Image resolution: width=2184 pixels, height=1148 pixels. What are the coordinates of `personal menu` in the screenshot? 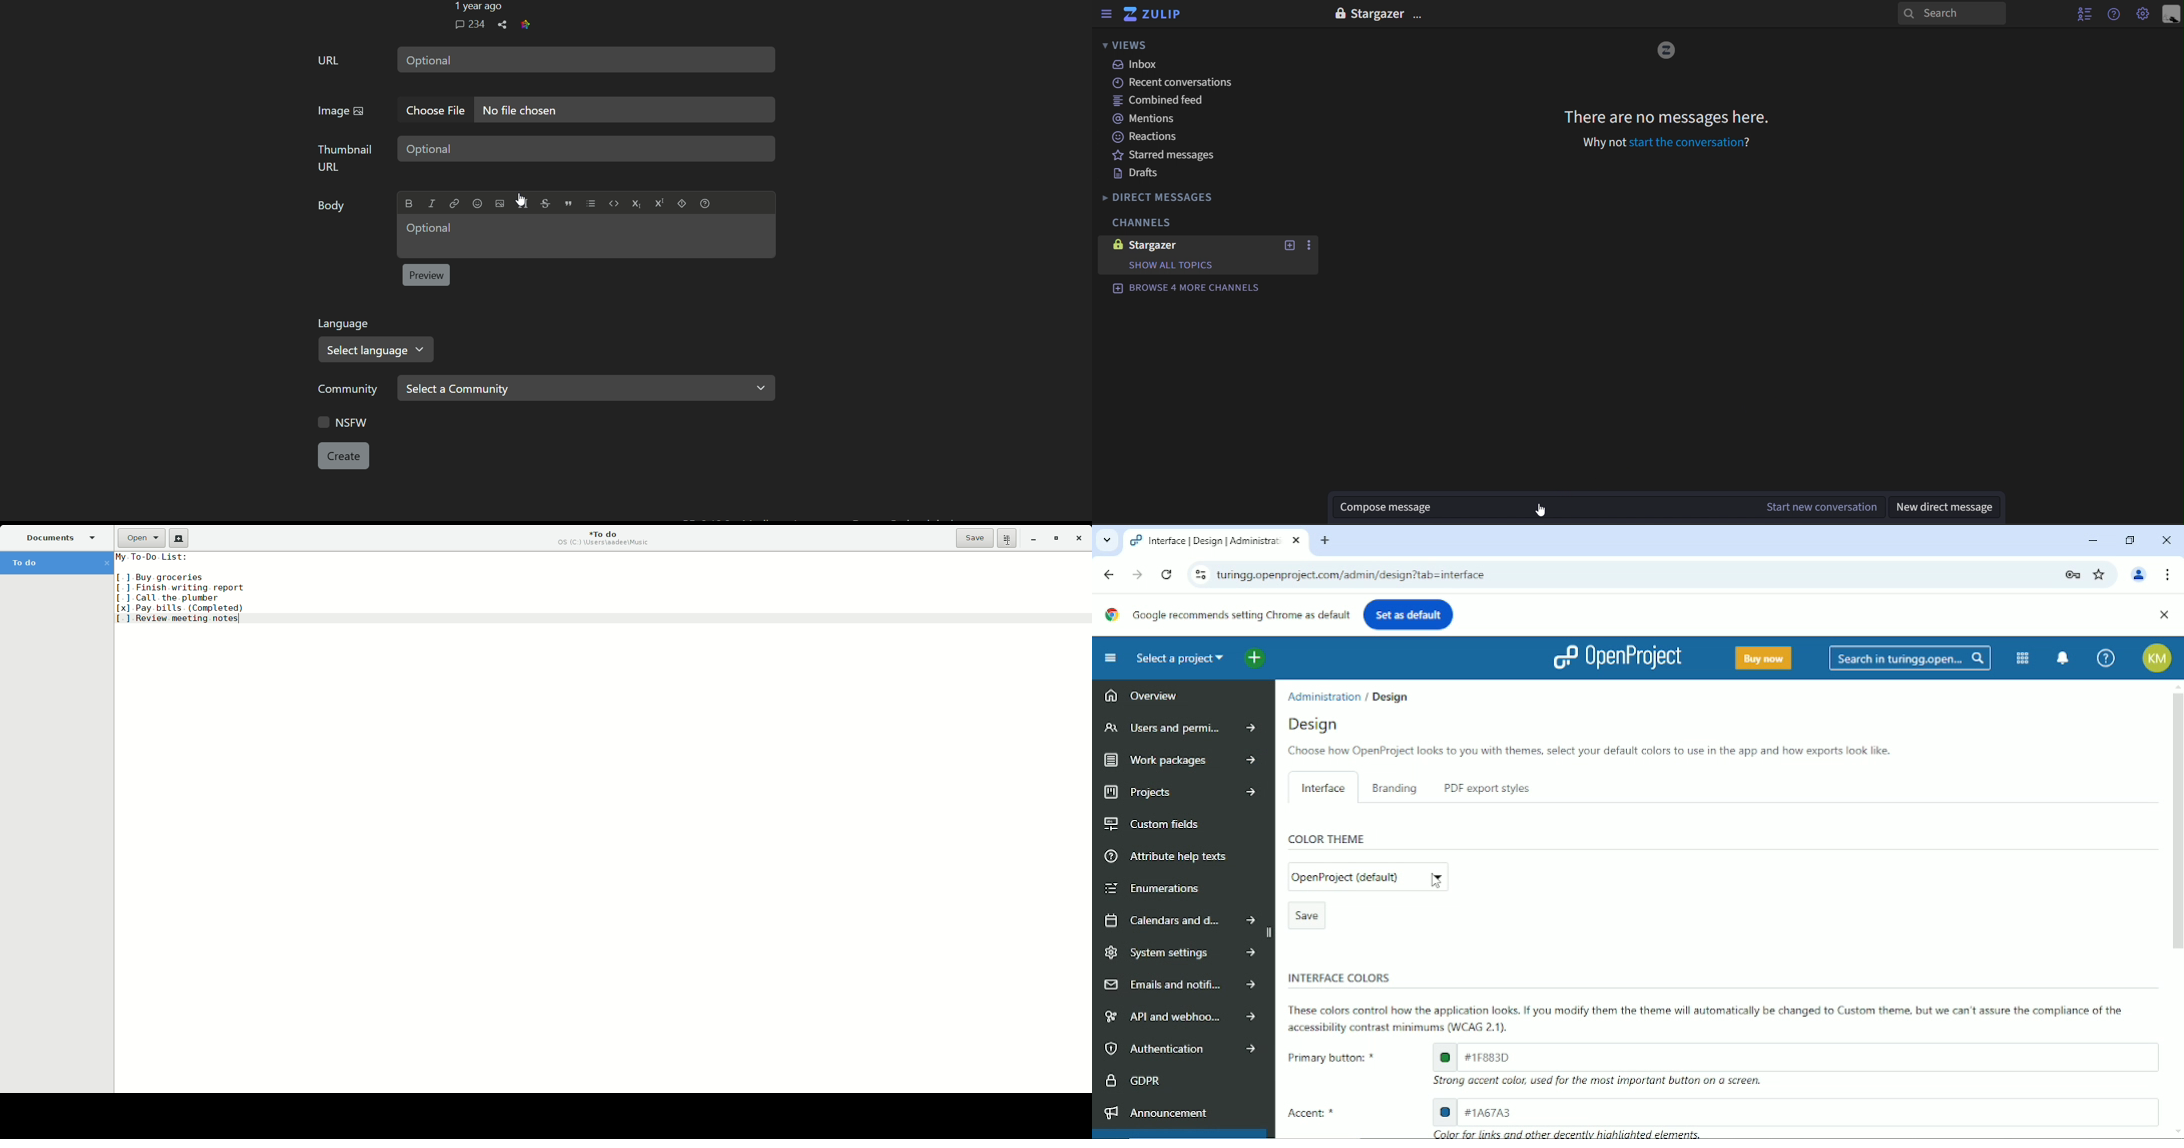 It's located at (2170, 14).